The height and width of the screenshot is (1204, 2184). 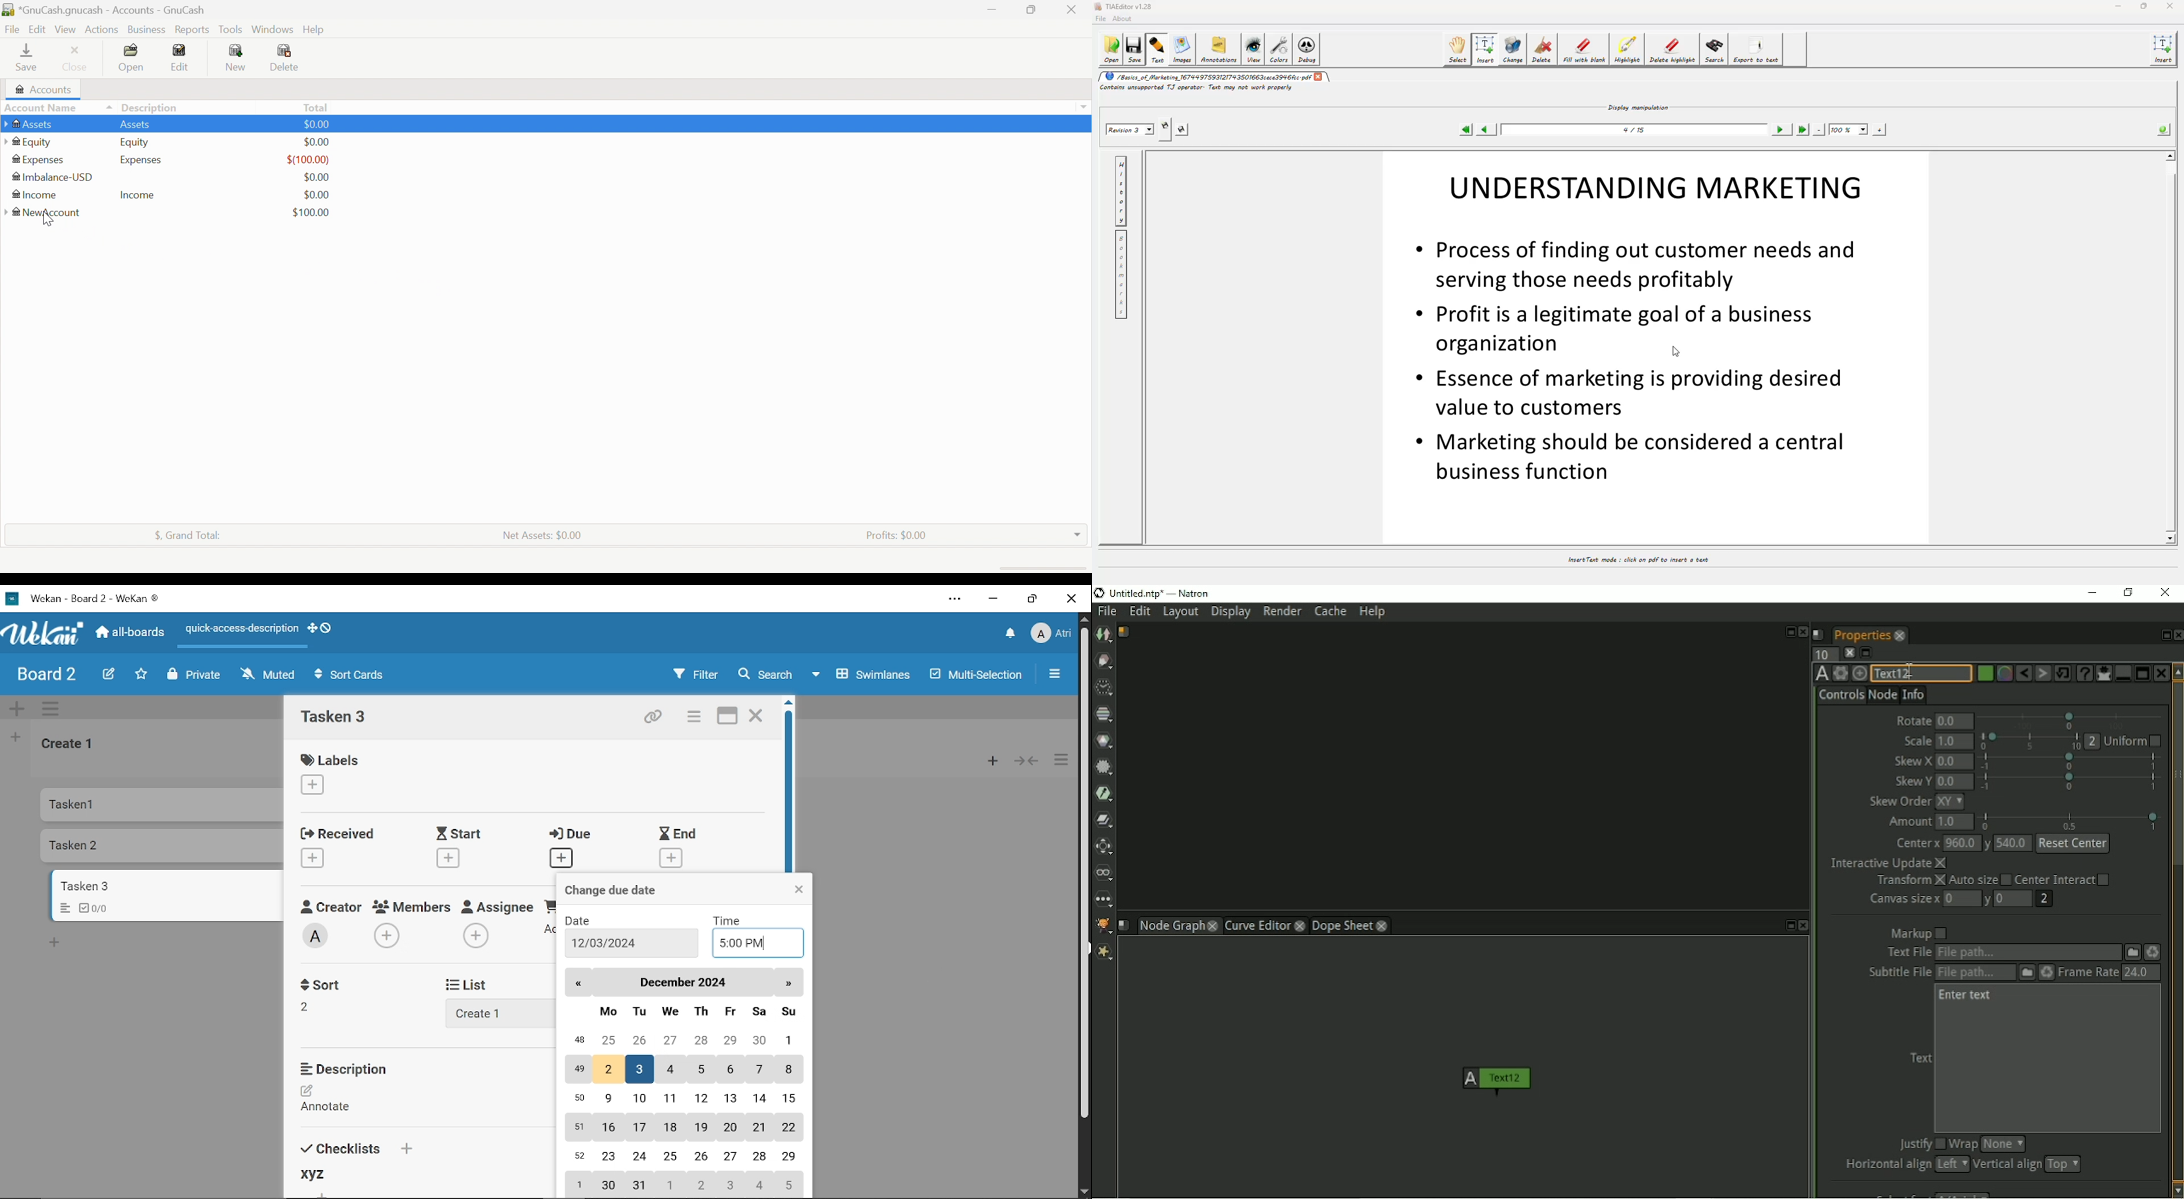 What do you see at coordinates (318, 936) in the screenshot?
I see `Creator ` at bounding box center [318, 936].